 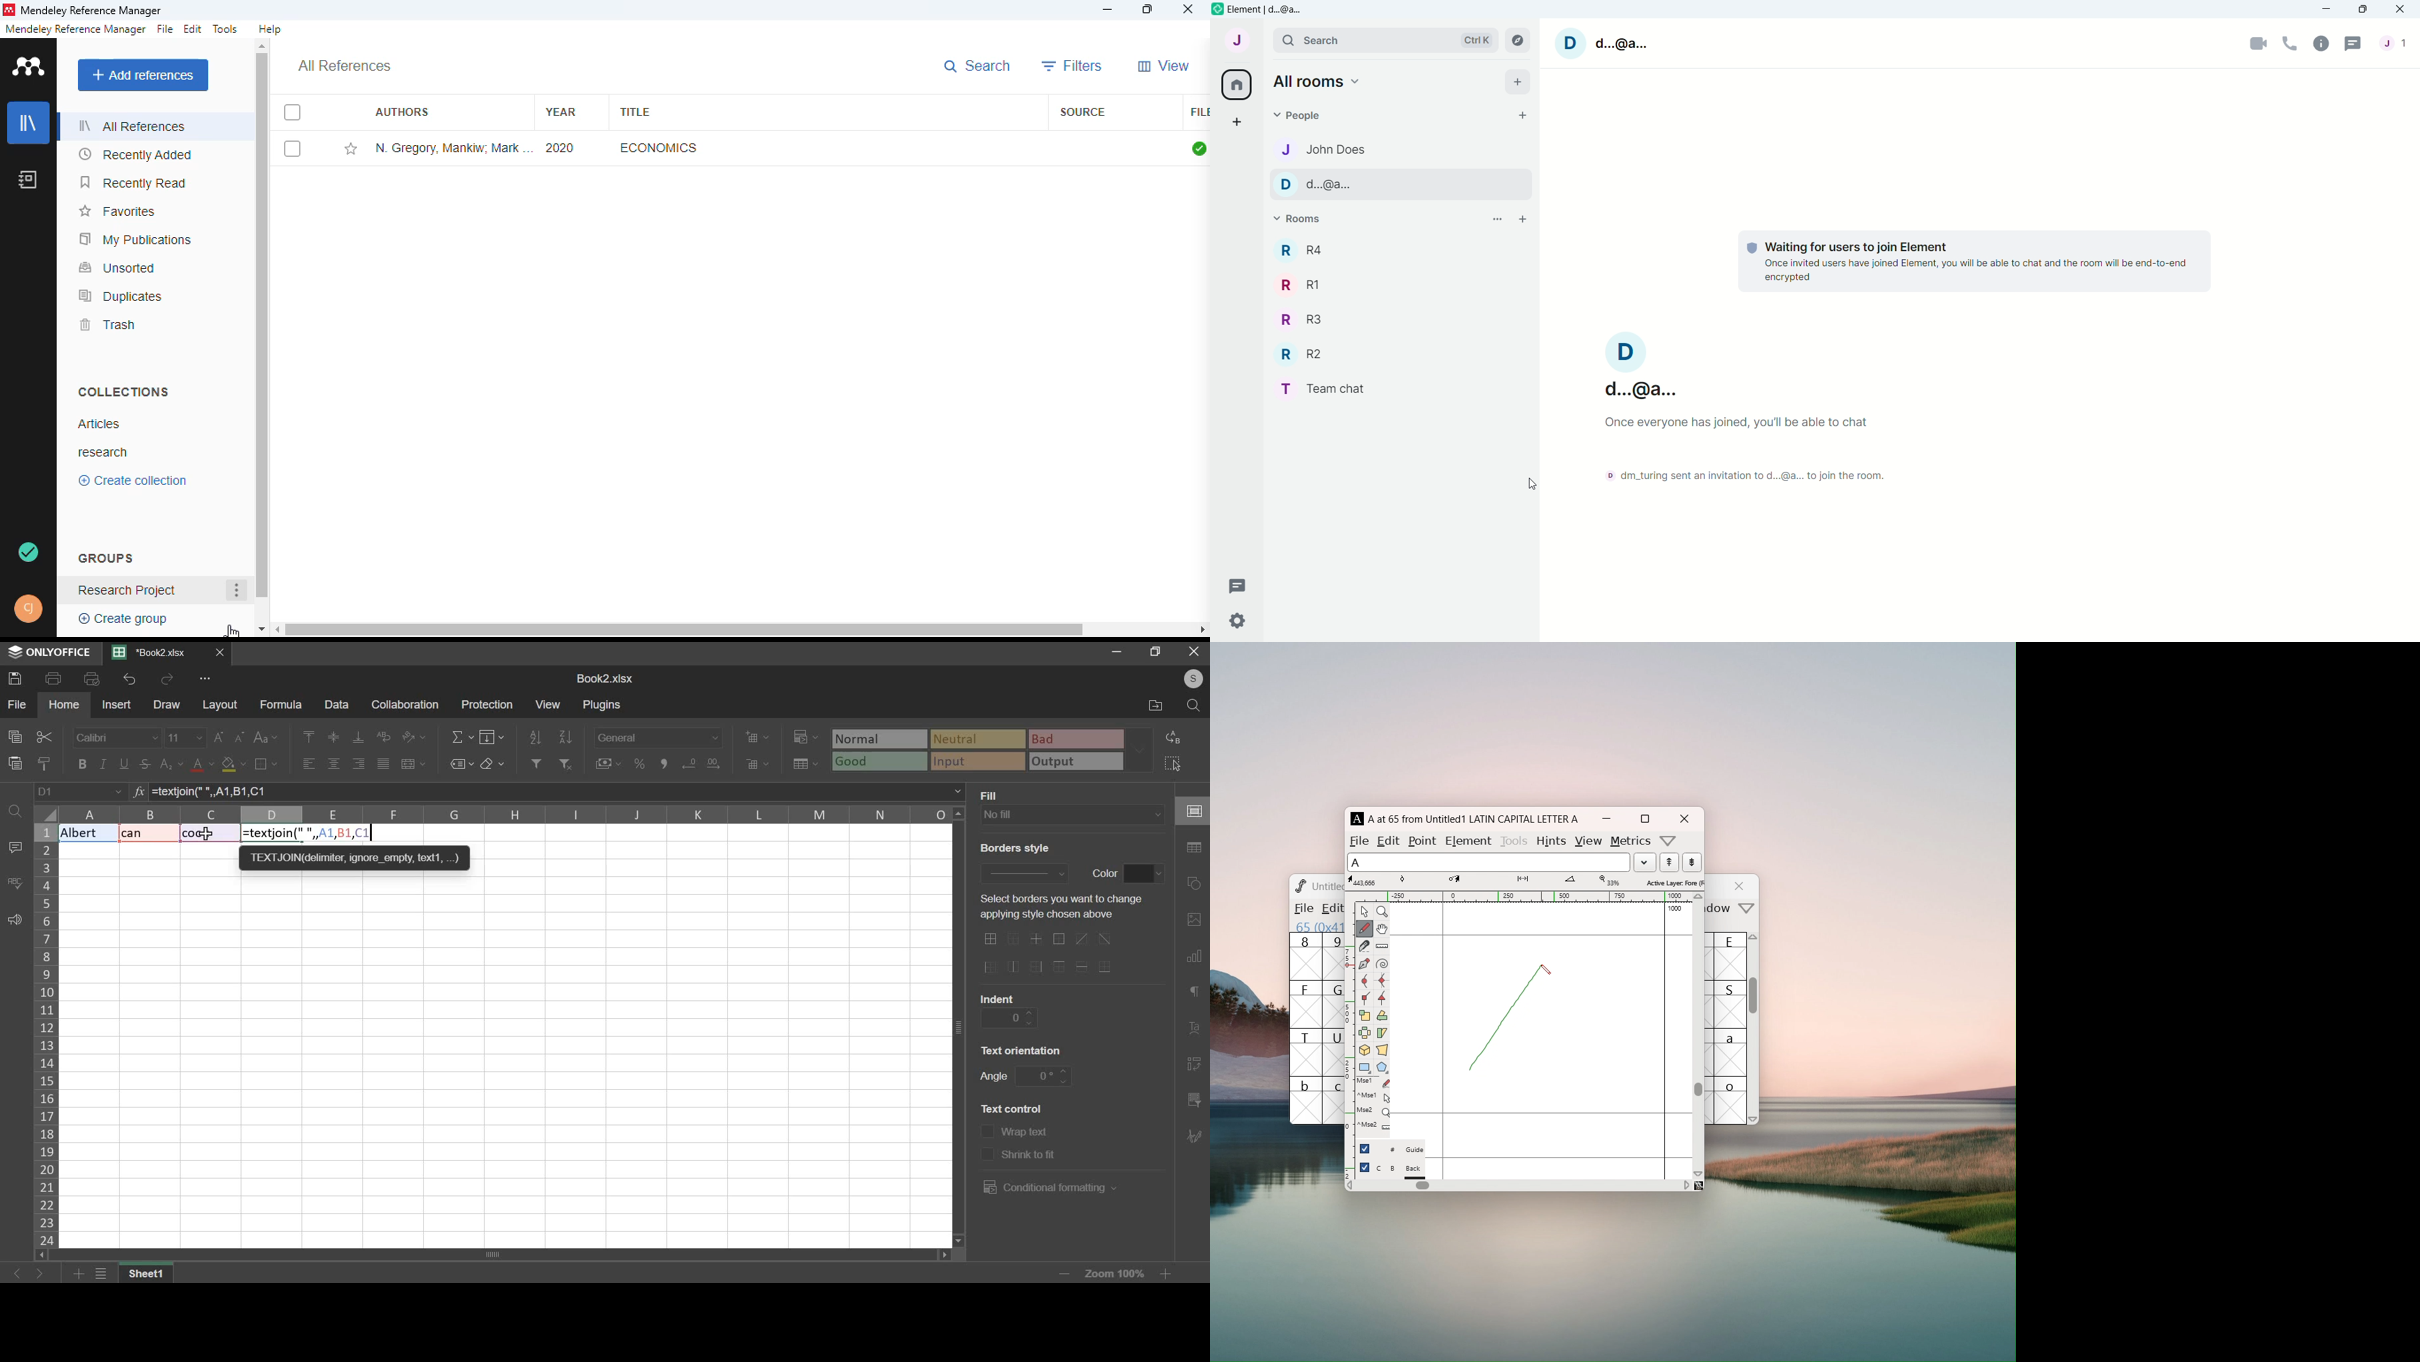 What do you see at coordinates (1522, 115) in the screenshot?
I see `Start chat` at bounding box center [1522, 115].